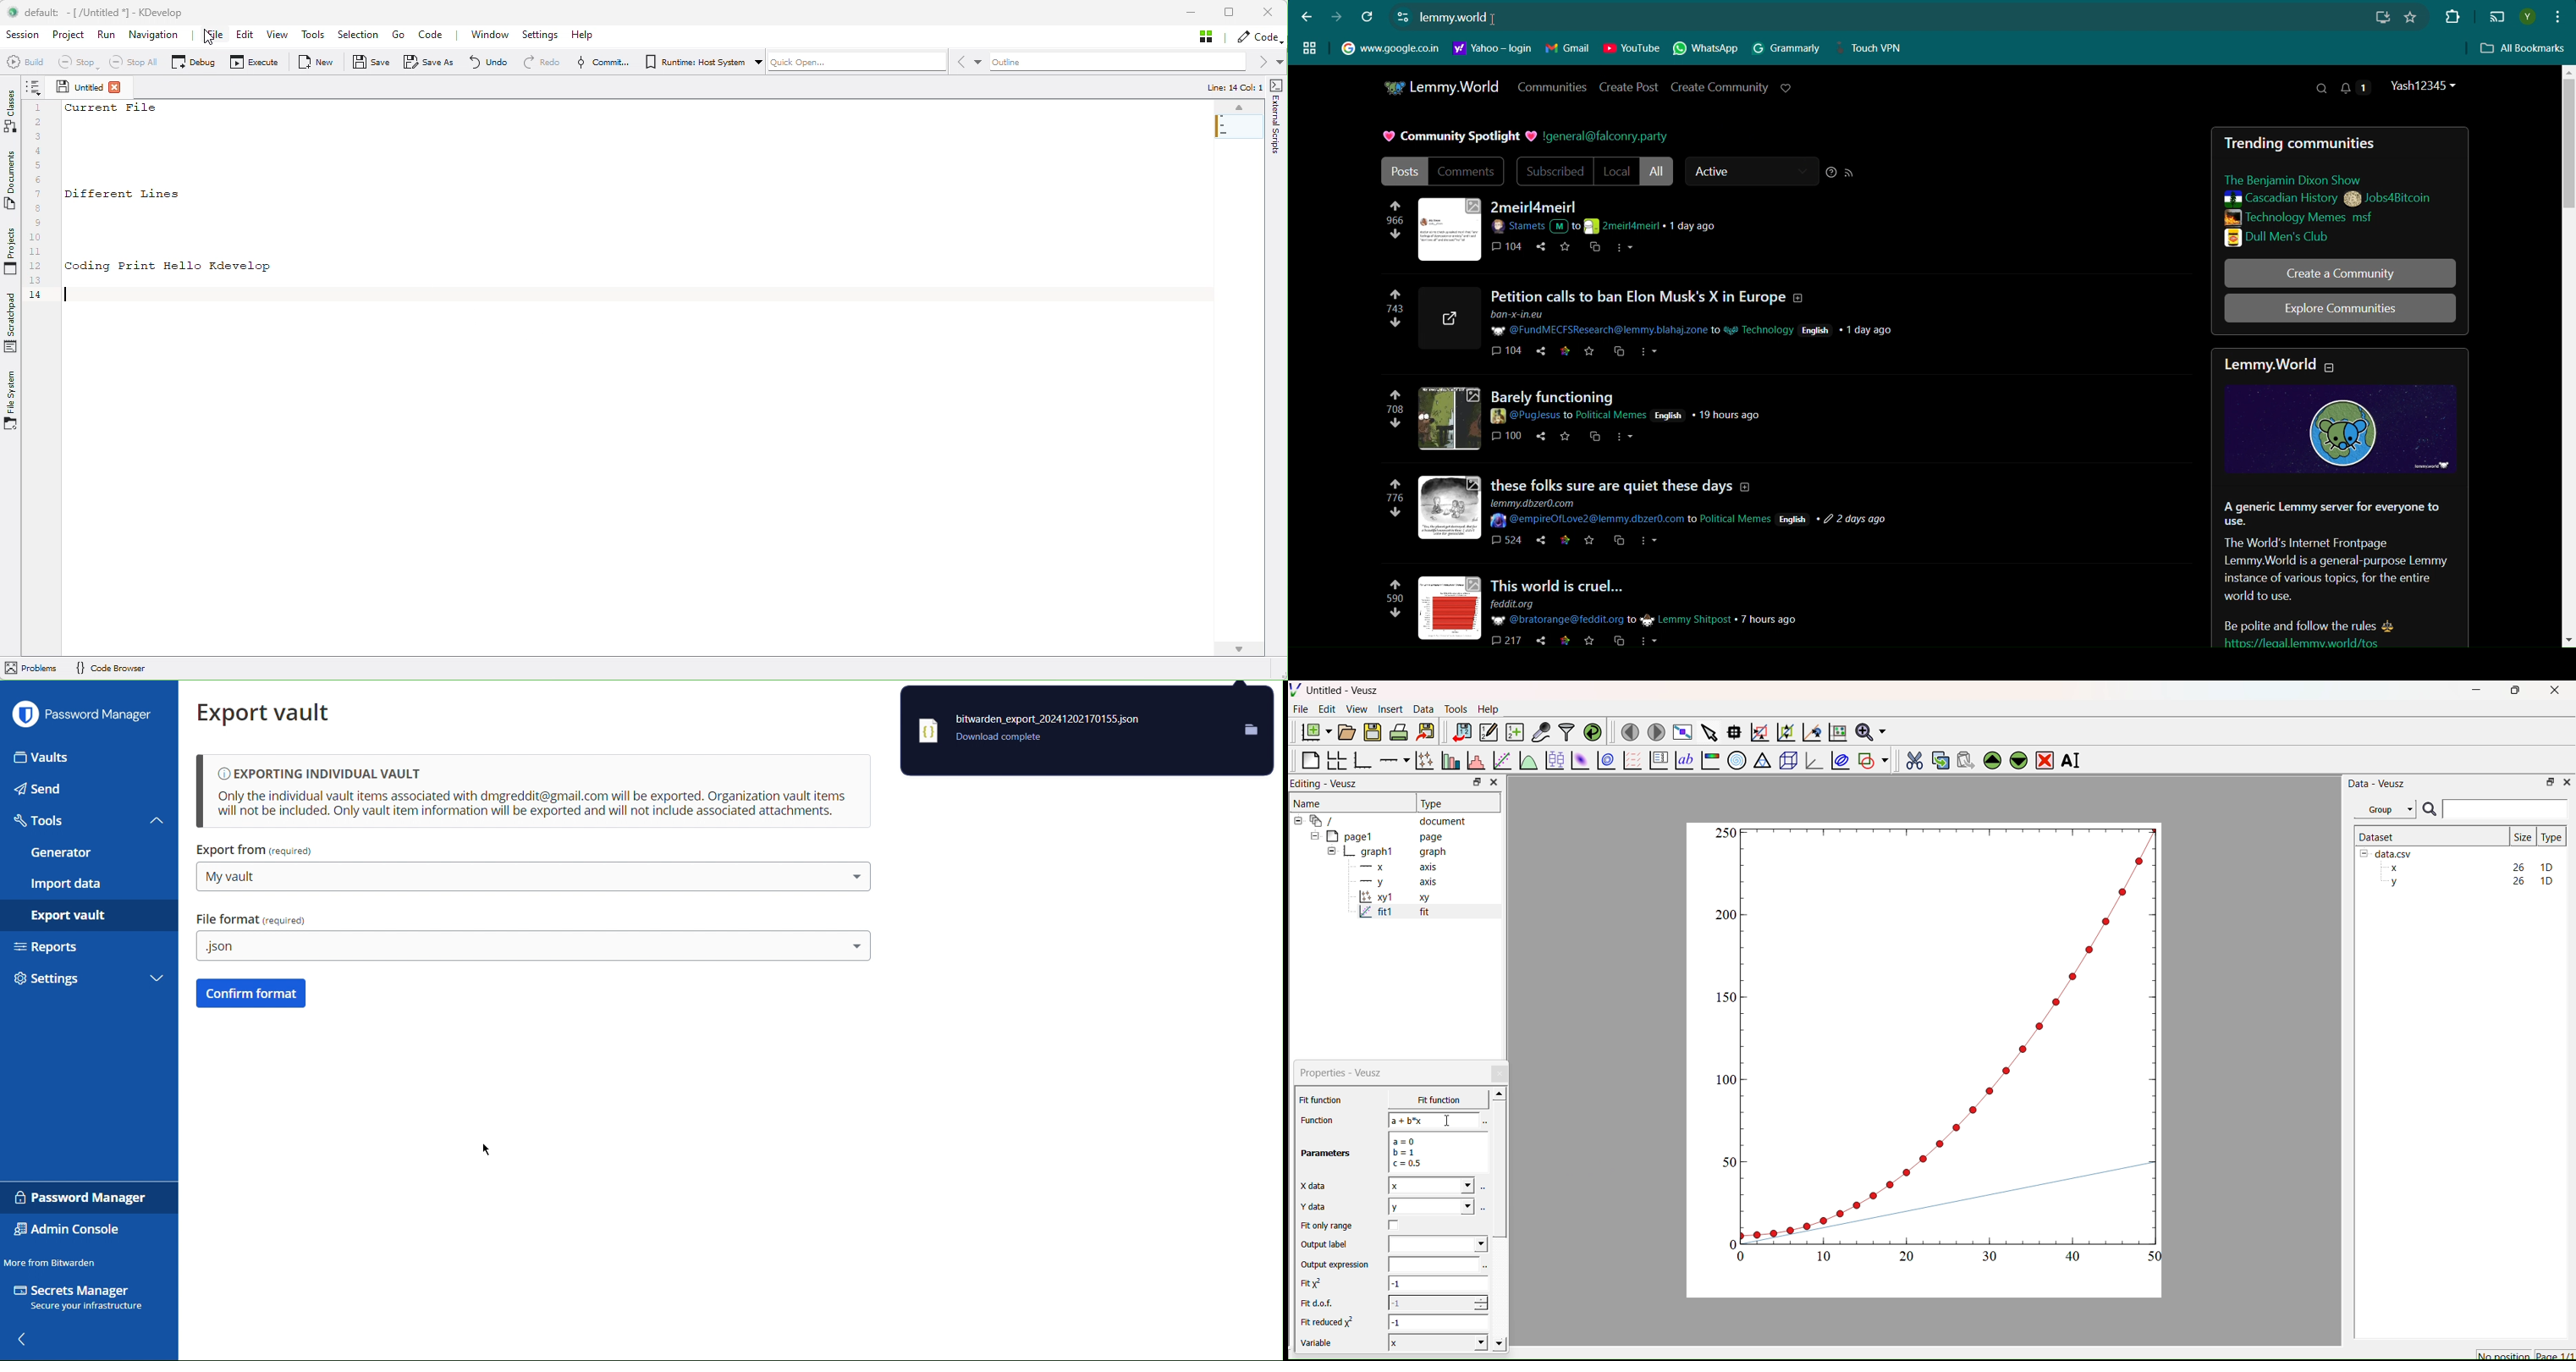 This screenshot has height=1372, width=2576. I want to click on share, so click(1539, 438).